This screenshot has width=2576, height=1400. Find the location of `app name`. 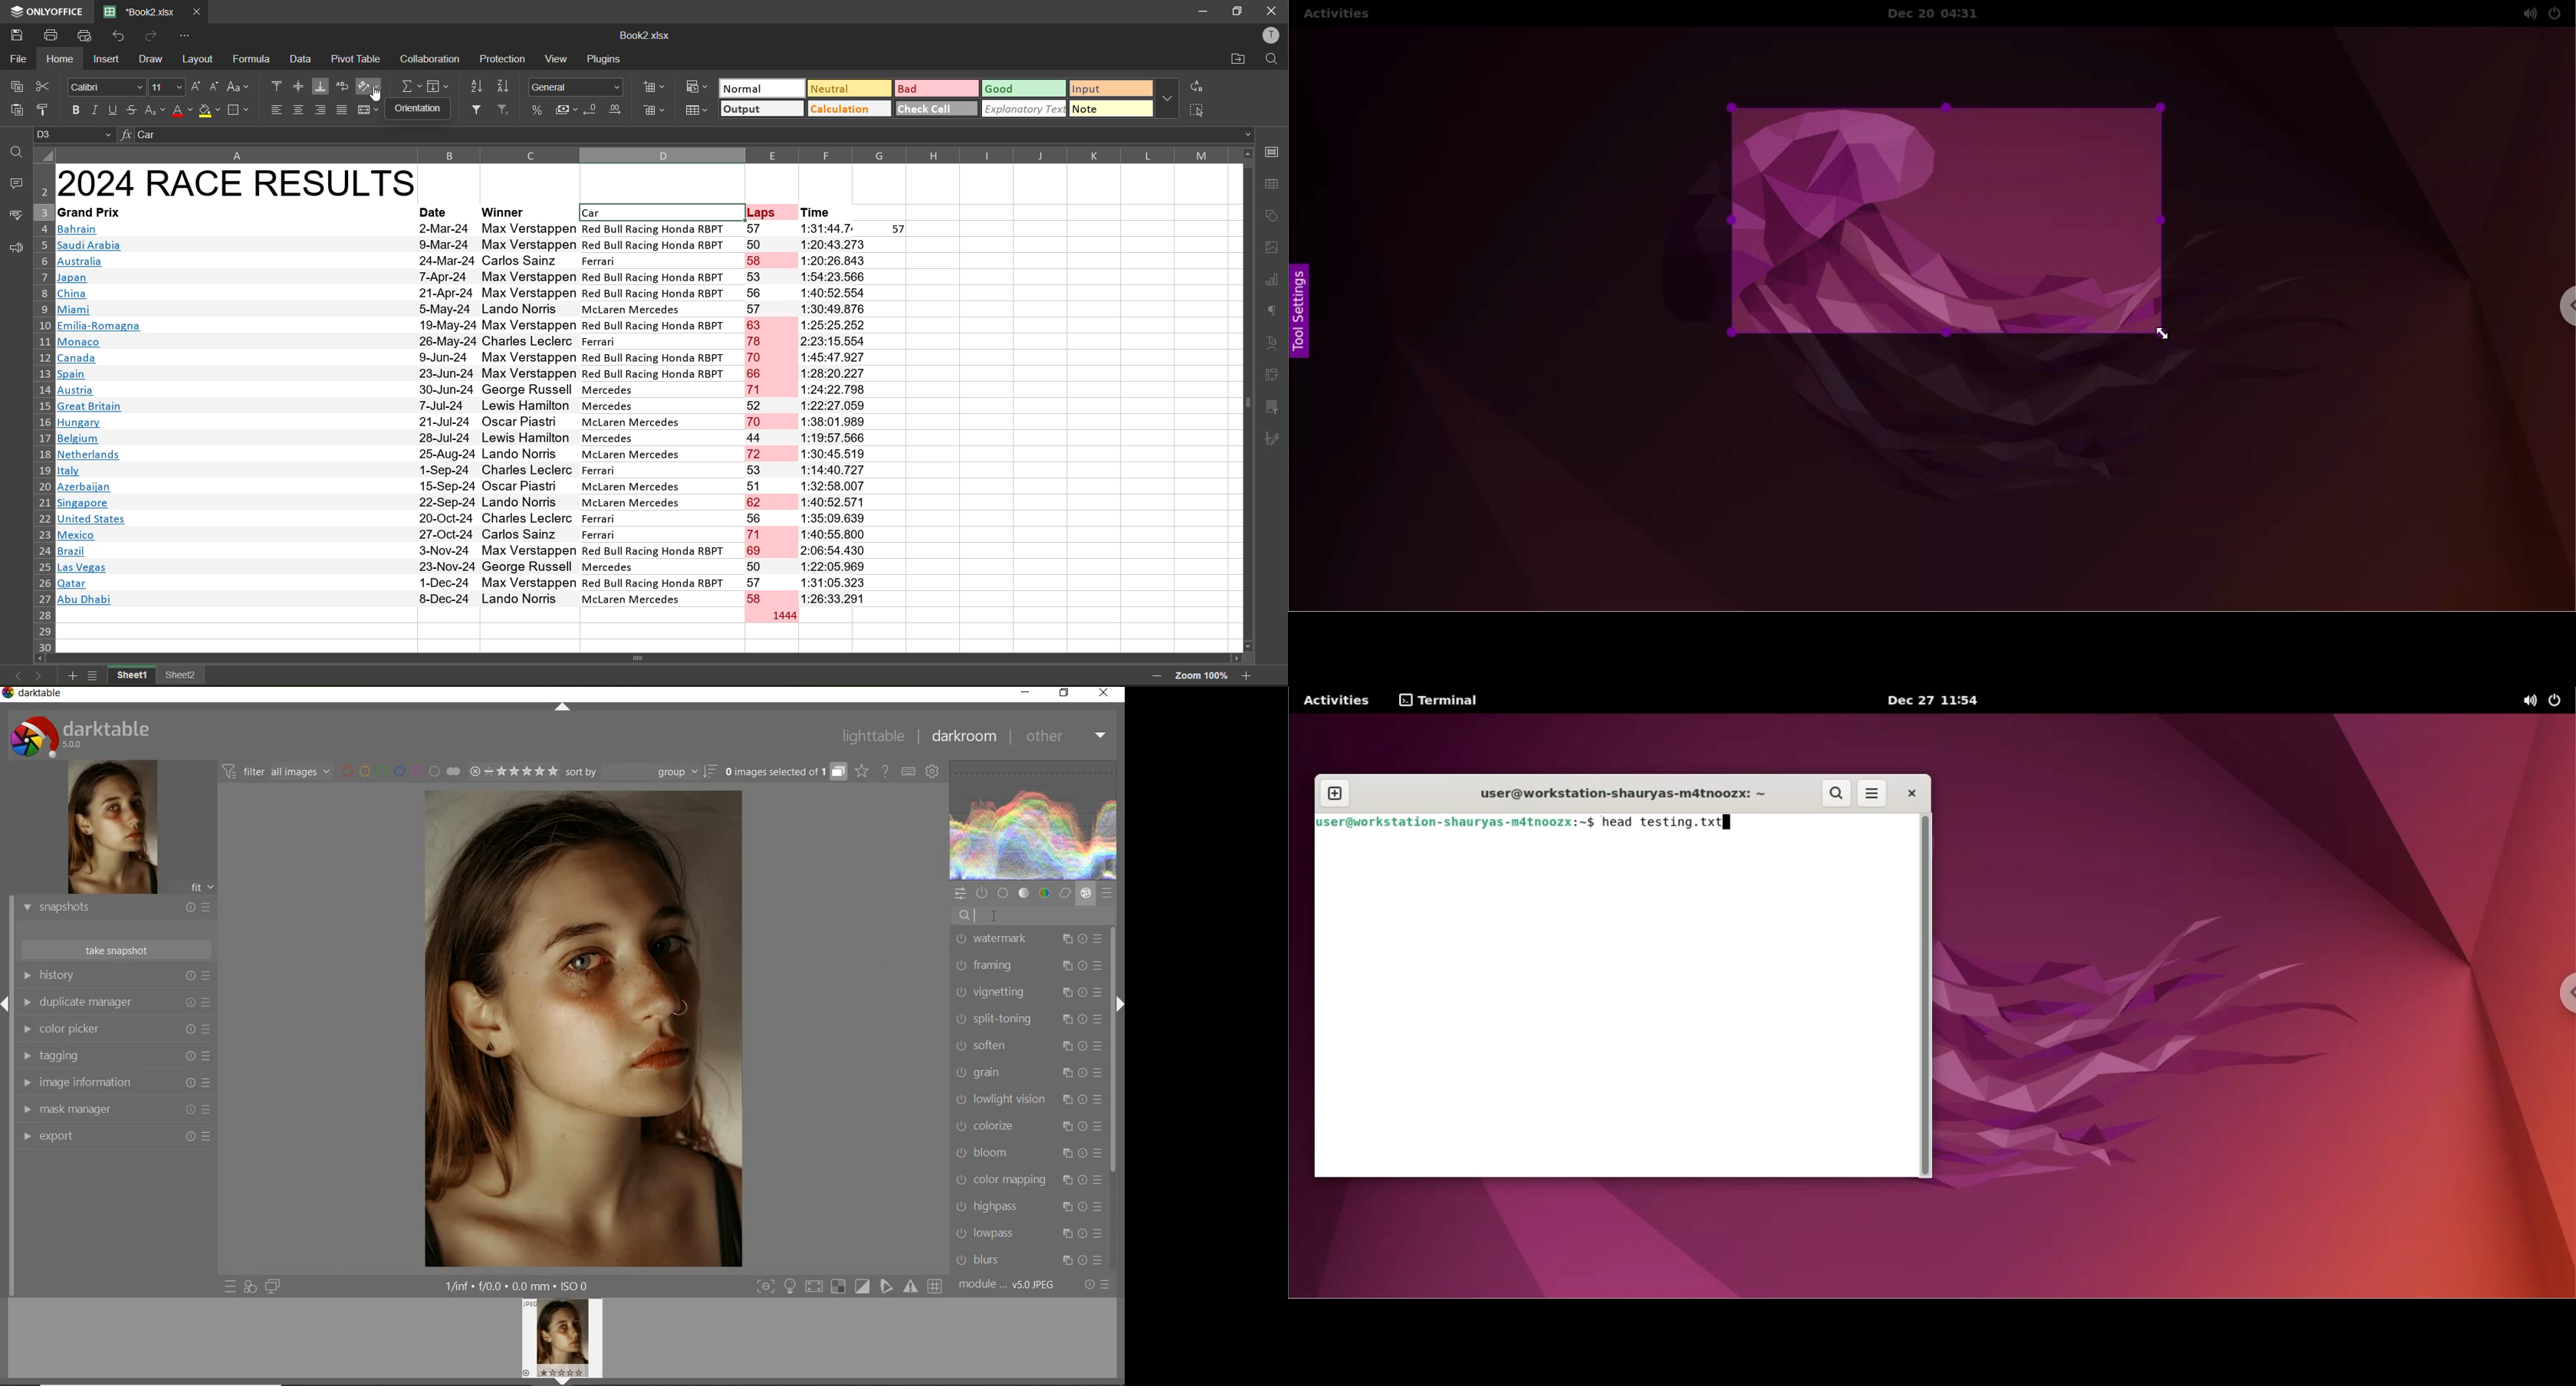

app name is located at coordinates (48, 11).